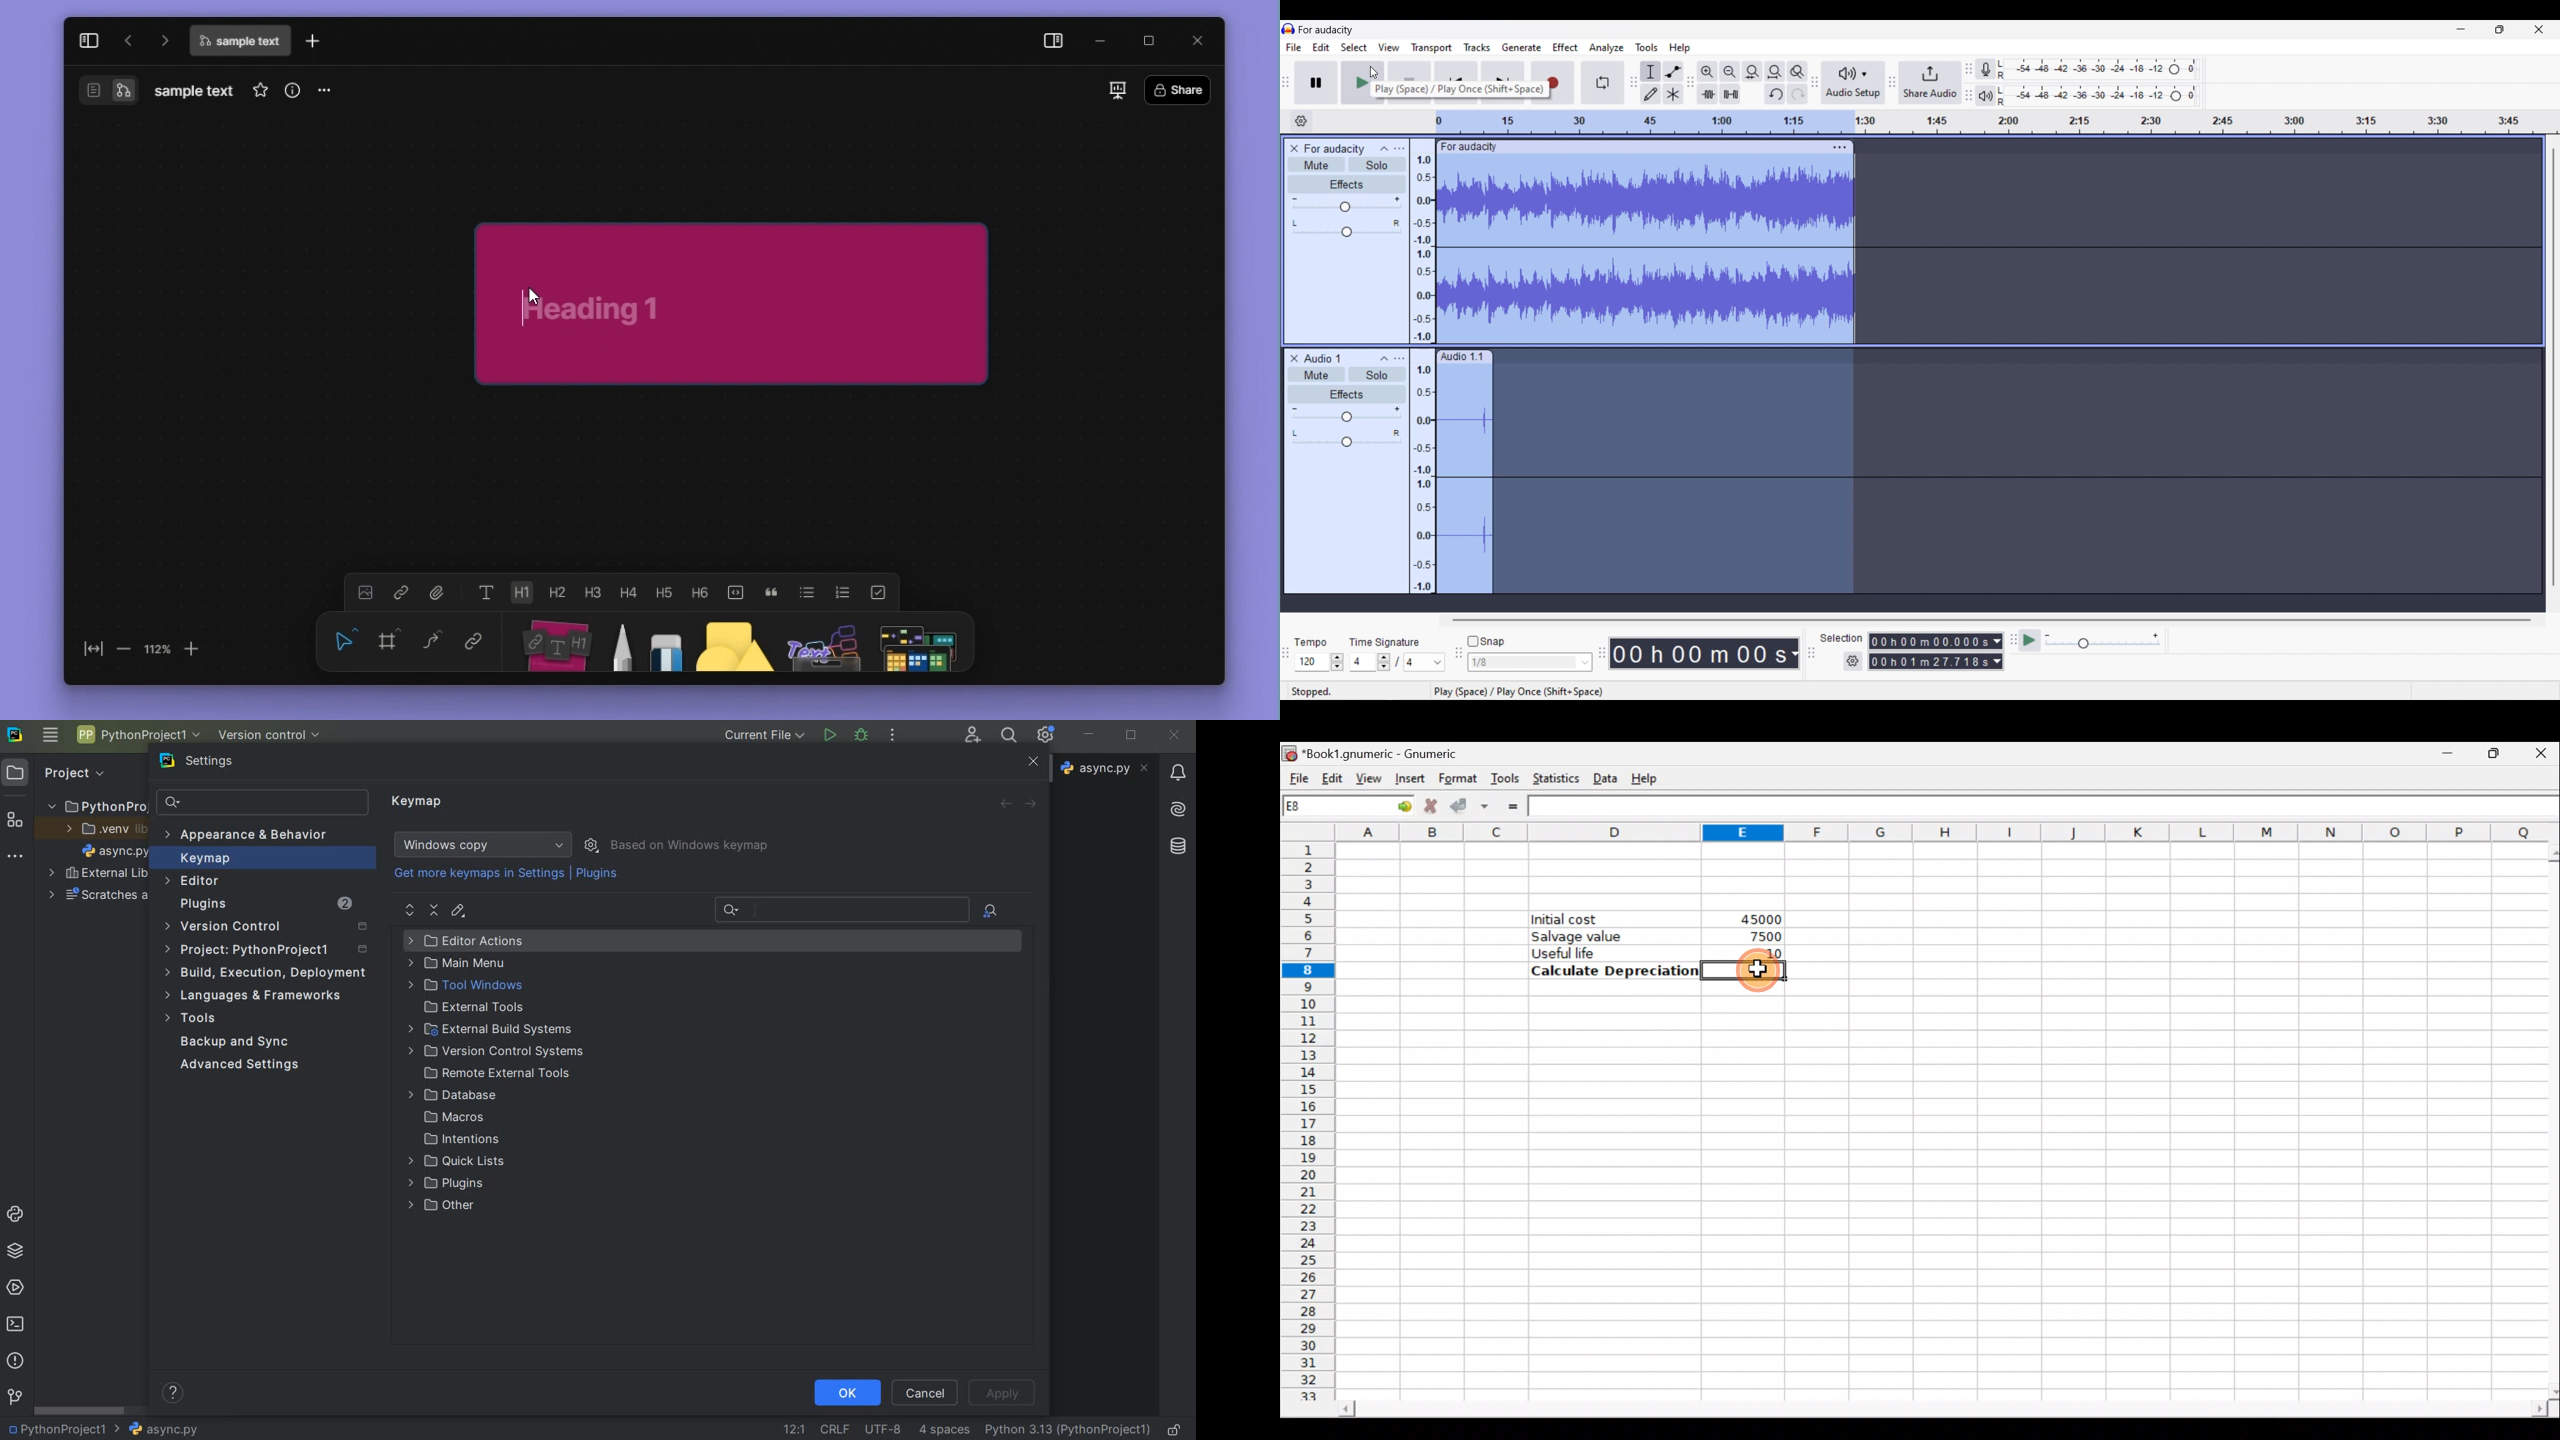  What do you see at coordinates (1197, 41) in the screenshot?
I see `close` at bounding box center [1197, 41].